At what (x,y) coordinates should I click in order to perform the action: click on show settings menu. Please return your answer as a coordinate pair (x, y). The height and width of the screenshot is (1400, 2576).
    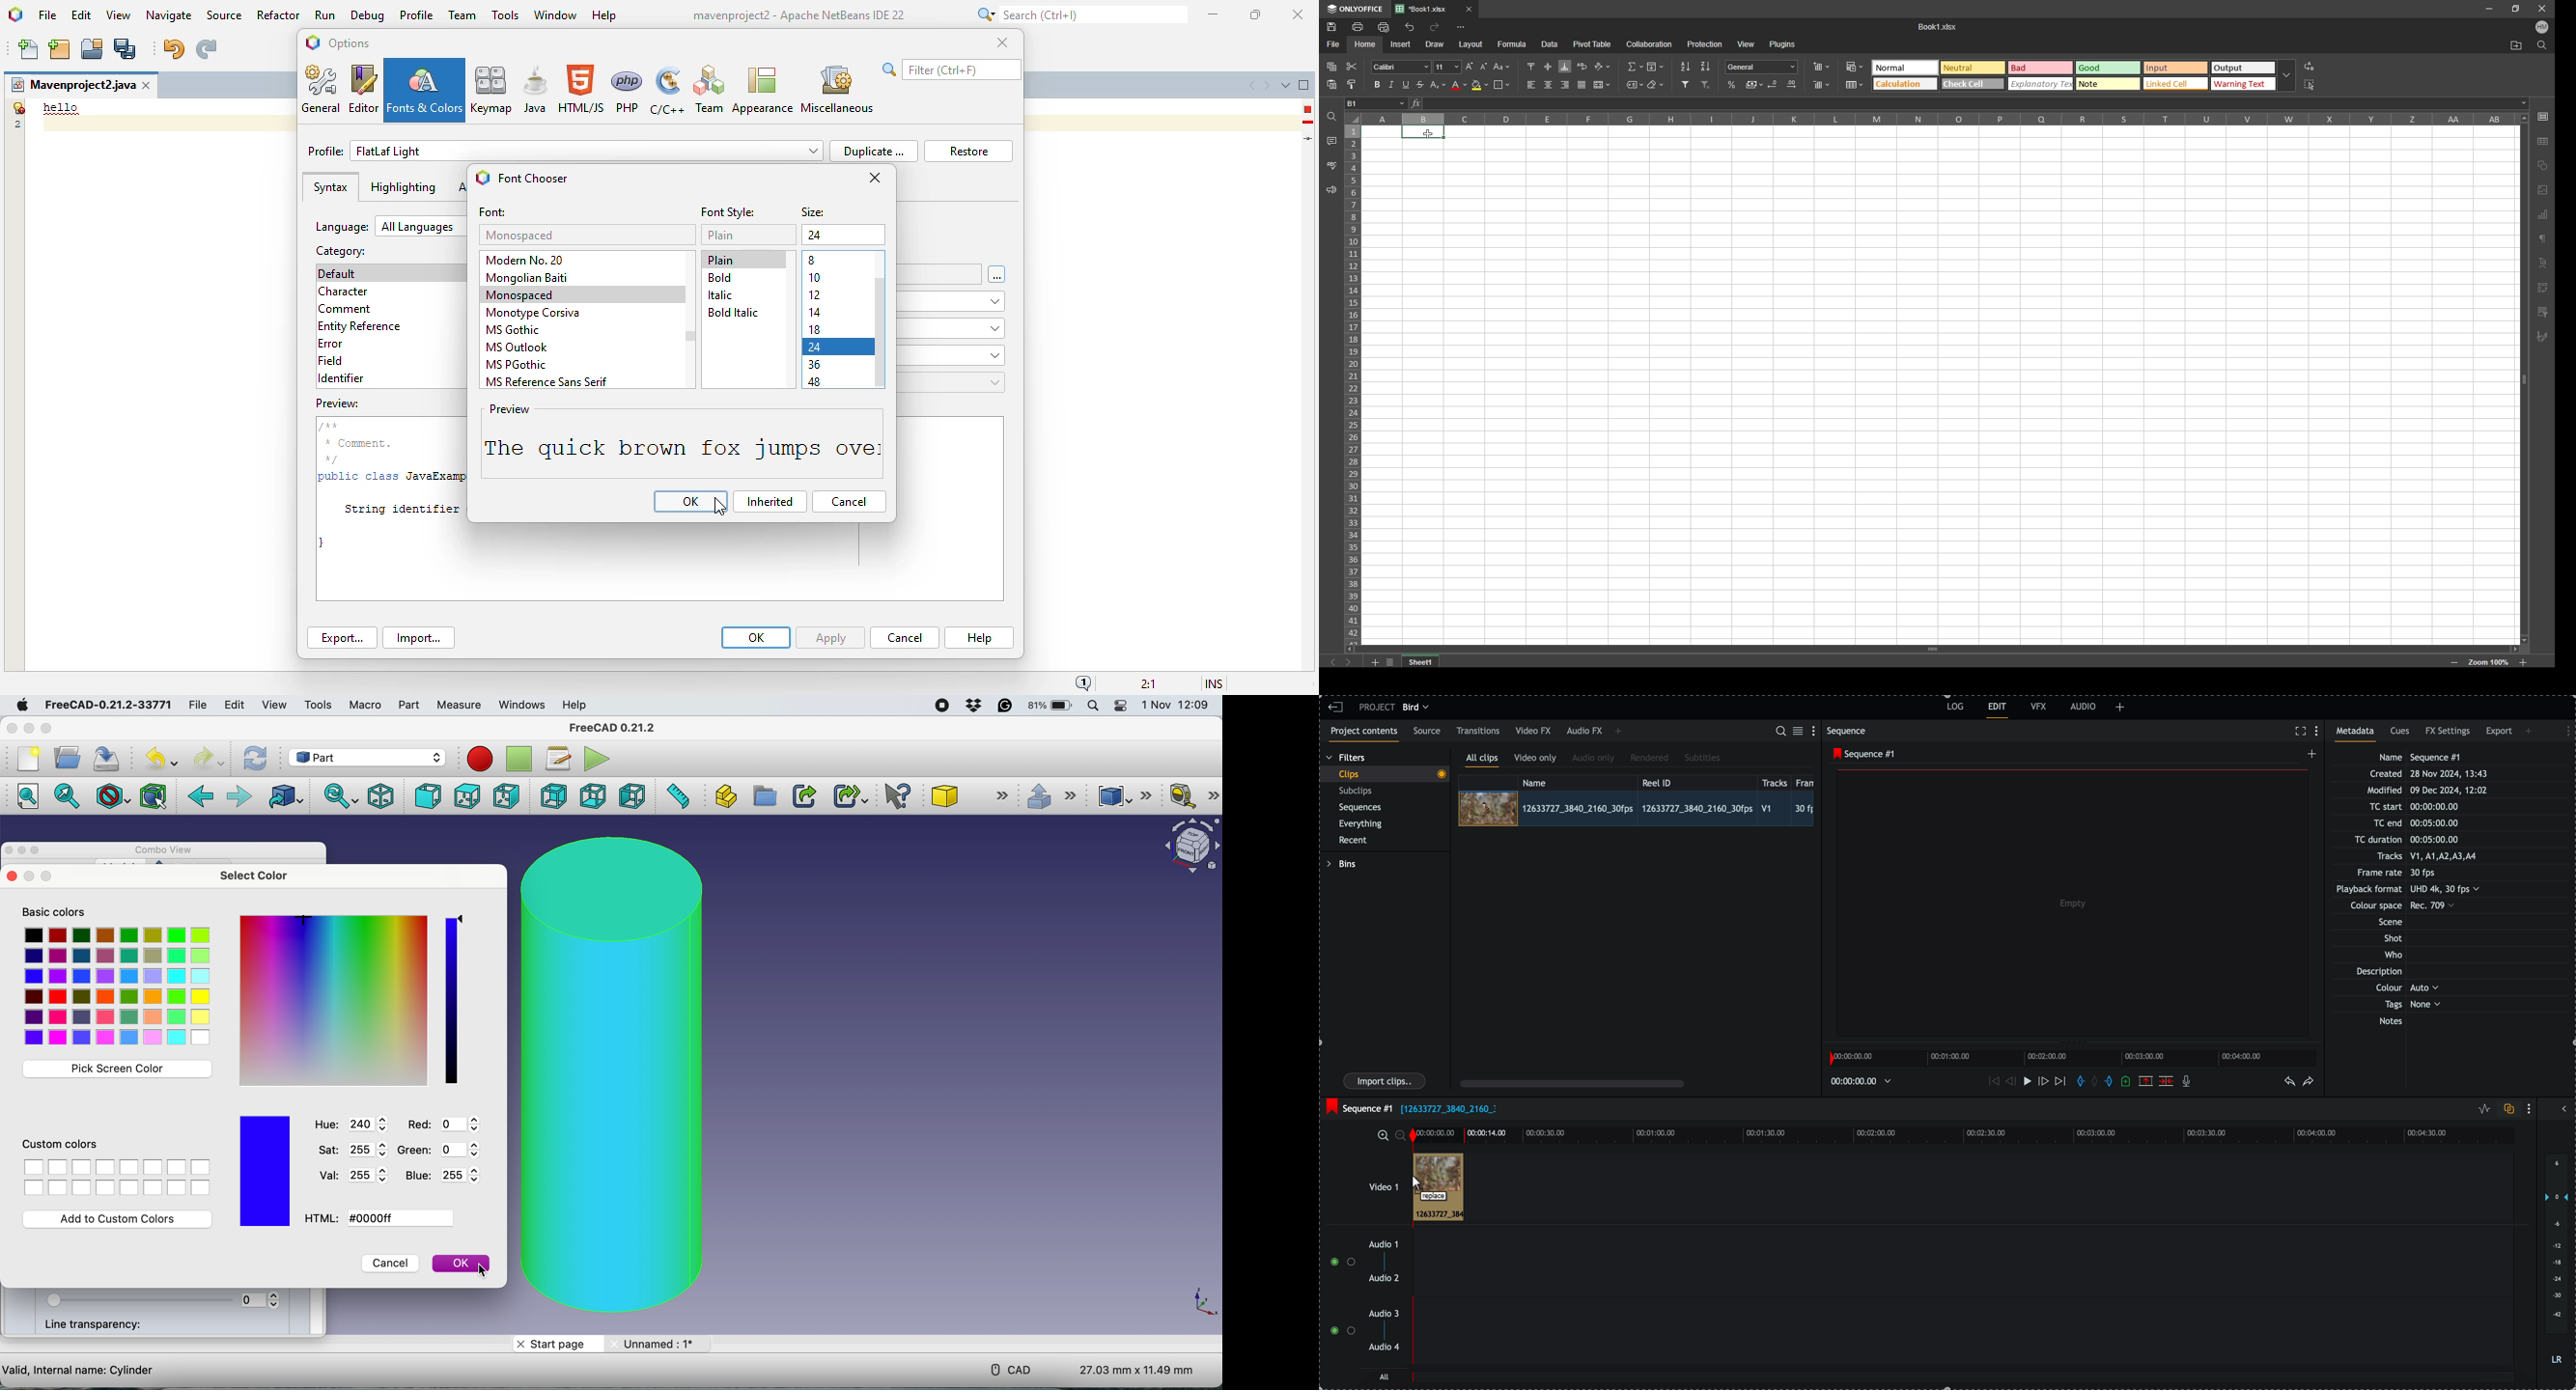
    Looking at the image, I should click on (2531, 1109).